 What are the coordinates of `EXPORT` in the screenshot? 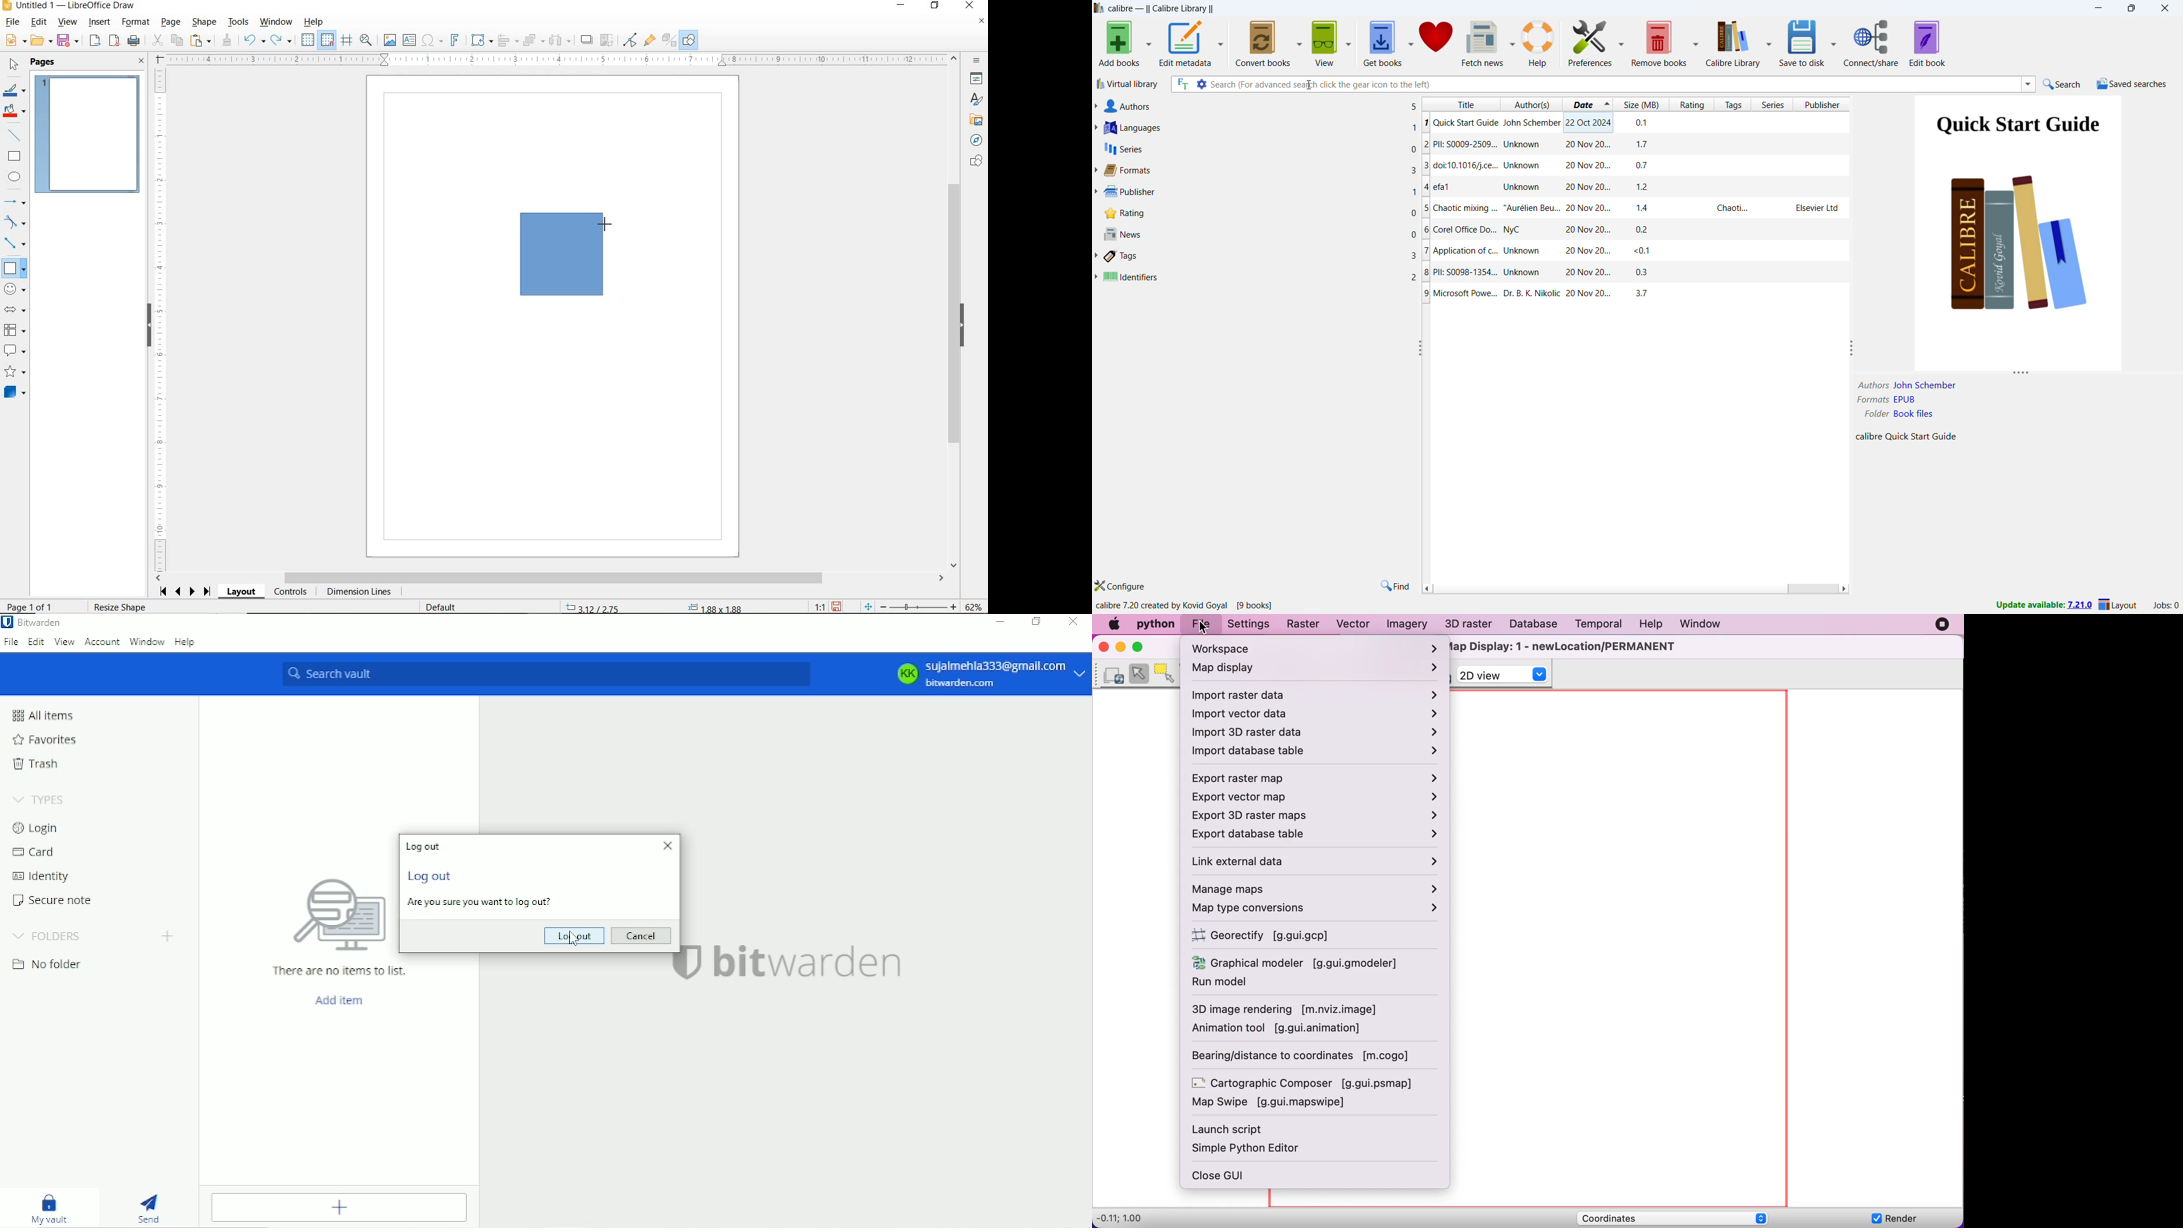 It's located at (95, 42).